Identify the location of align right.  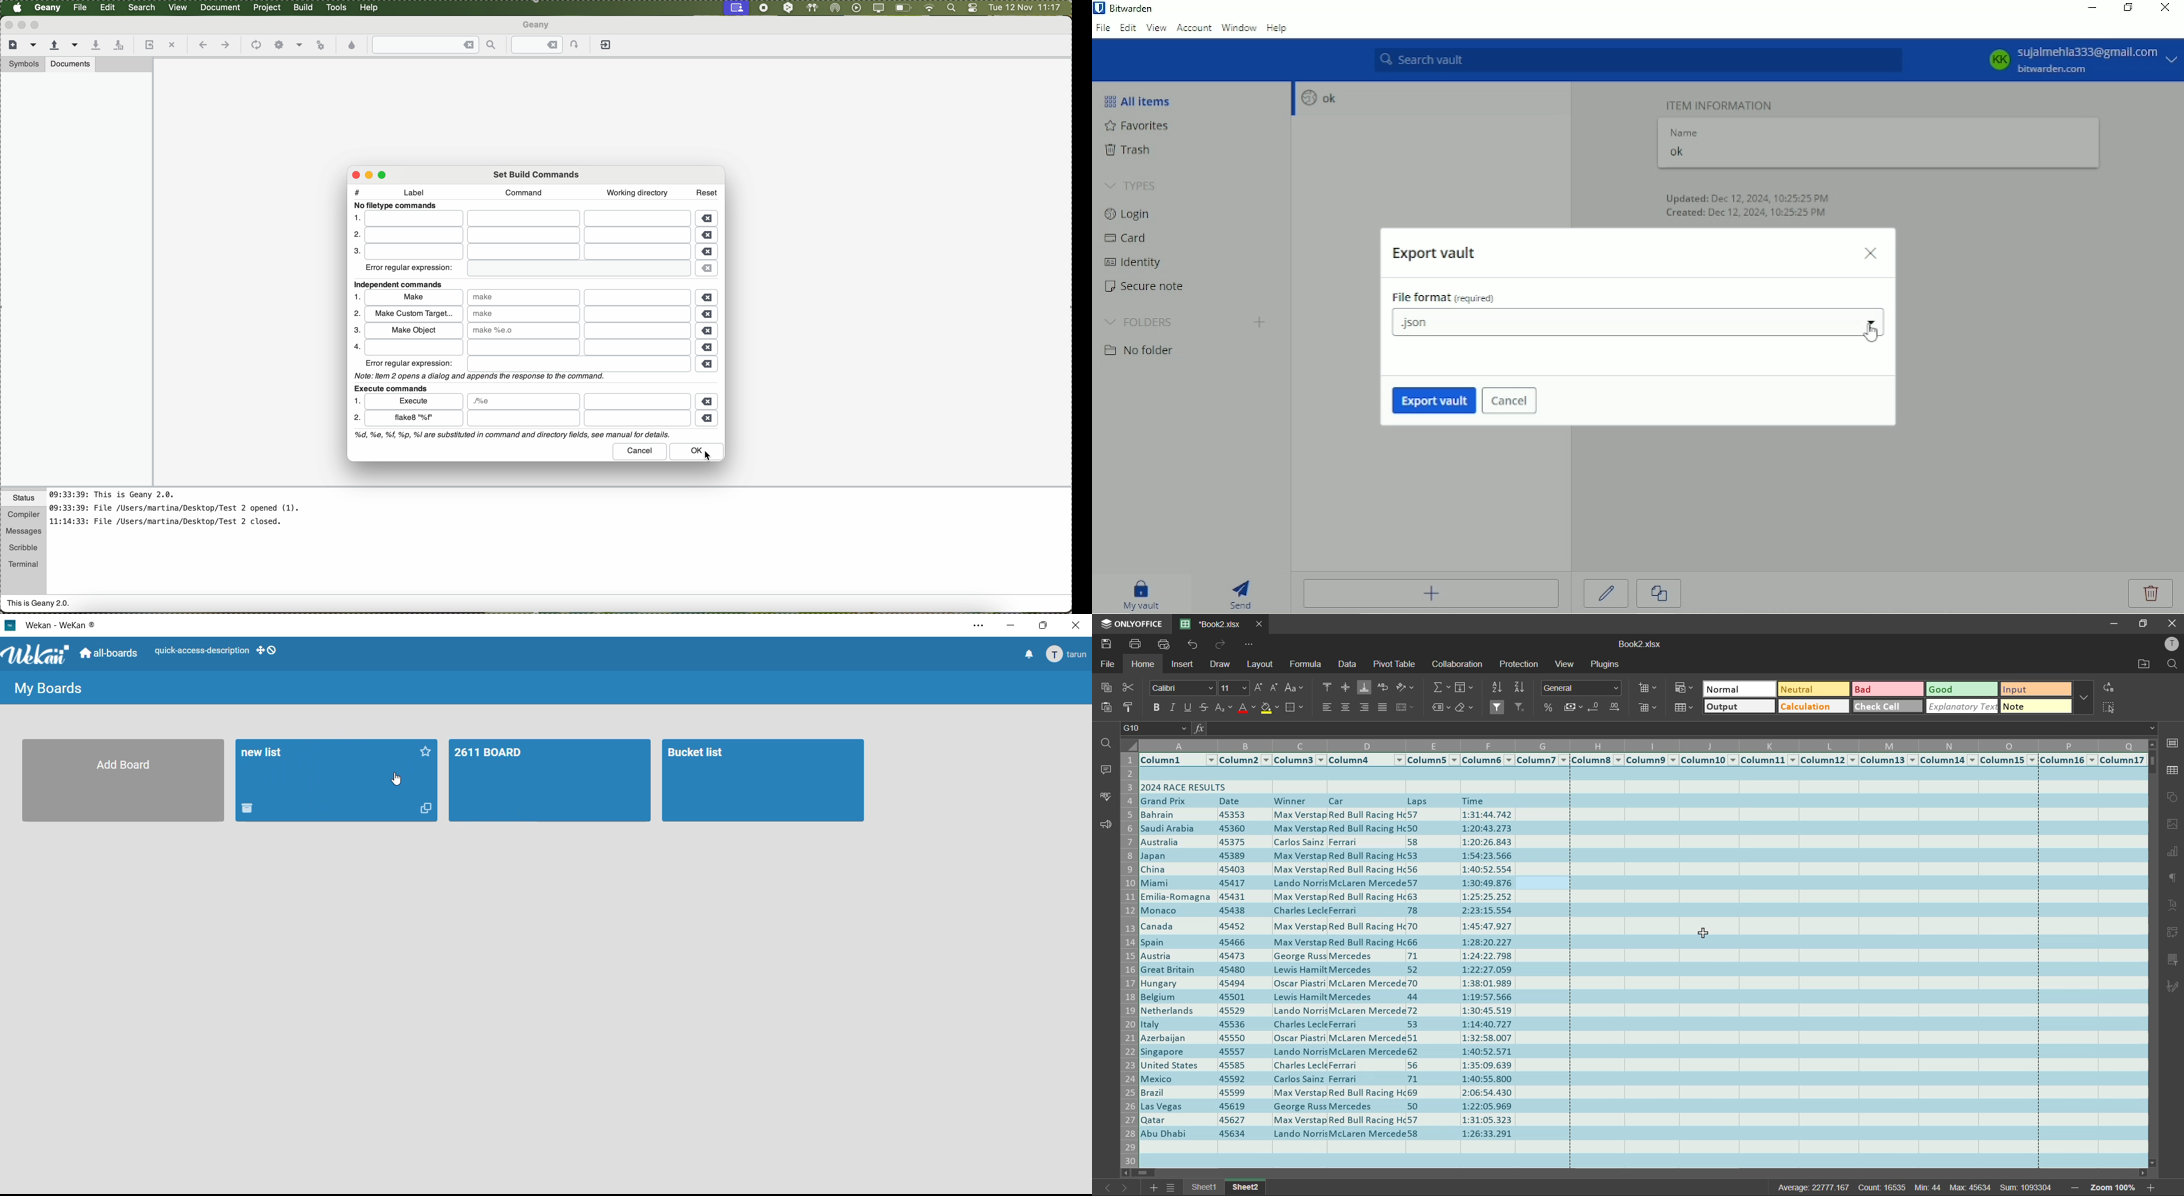
(1365, 708).